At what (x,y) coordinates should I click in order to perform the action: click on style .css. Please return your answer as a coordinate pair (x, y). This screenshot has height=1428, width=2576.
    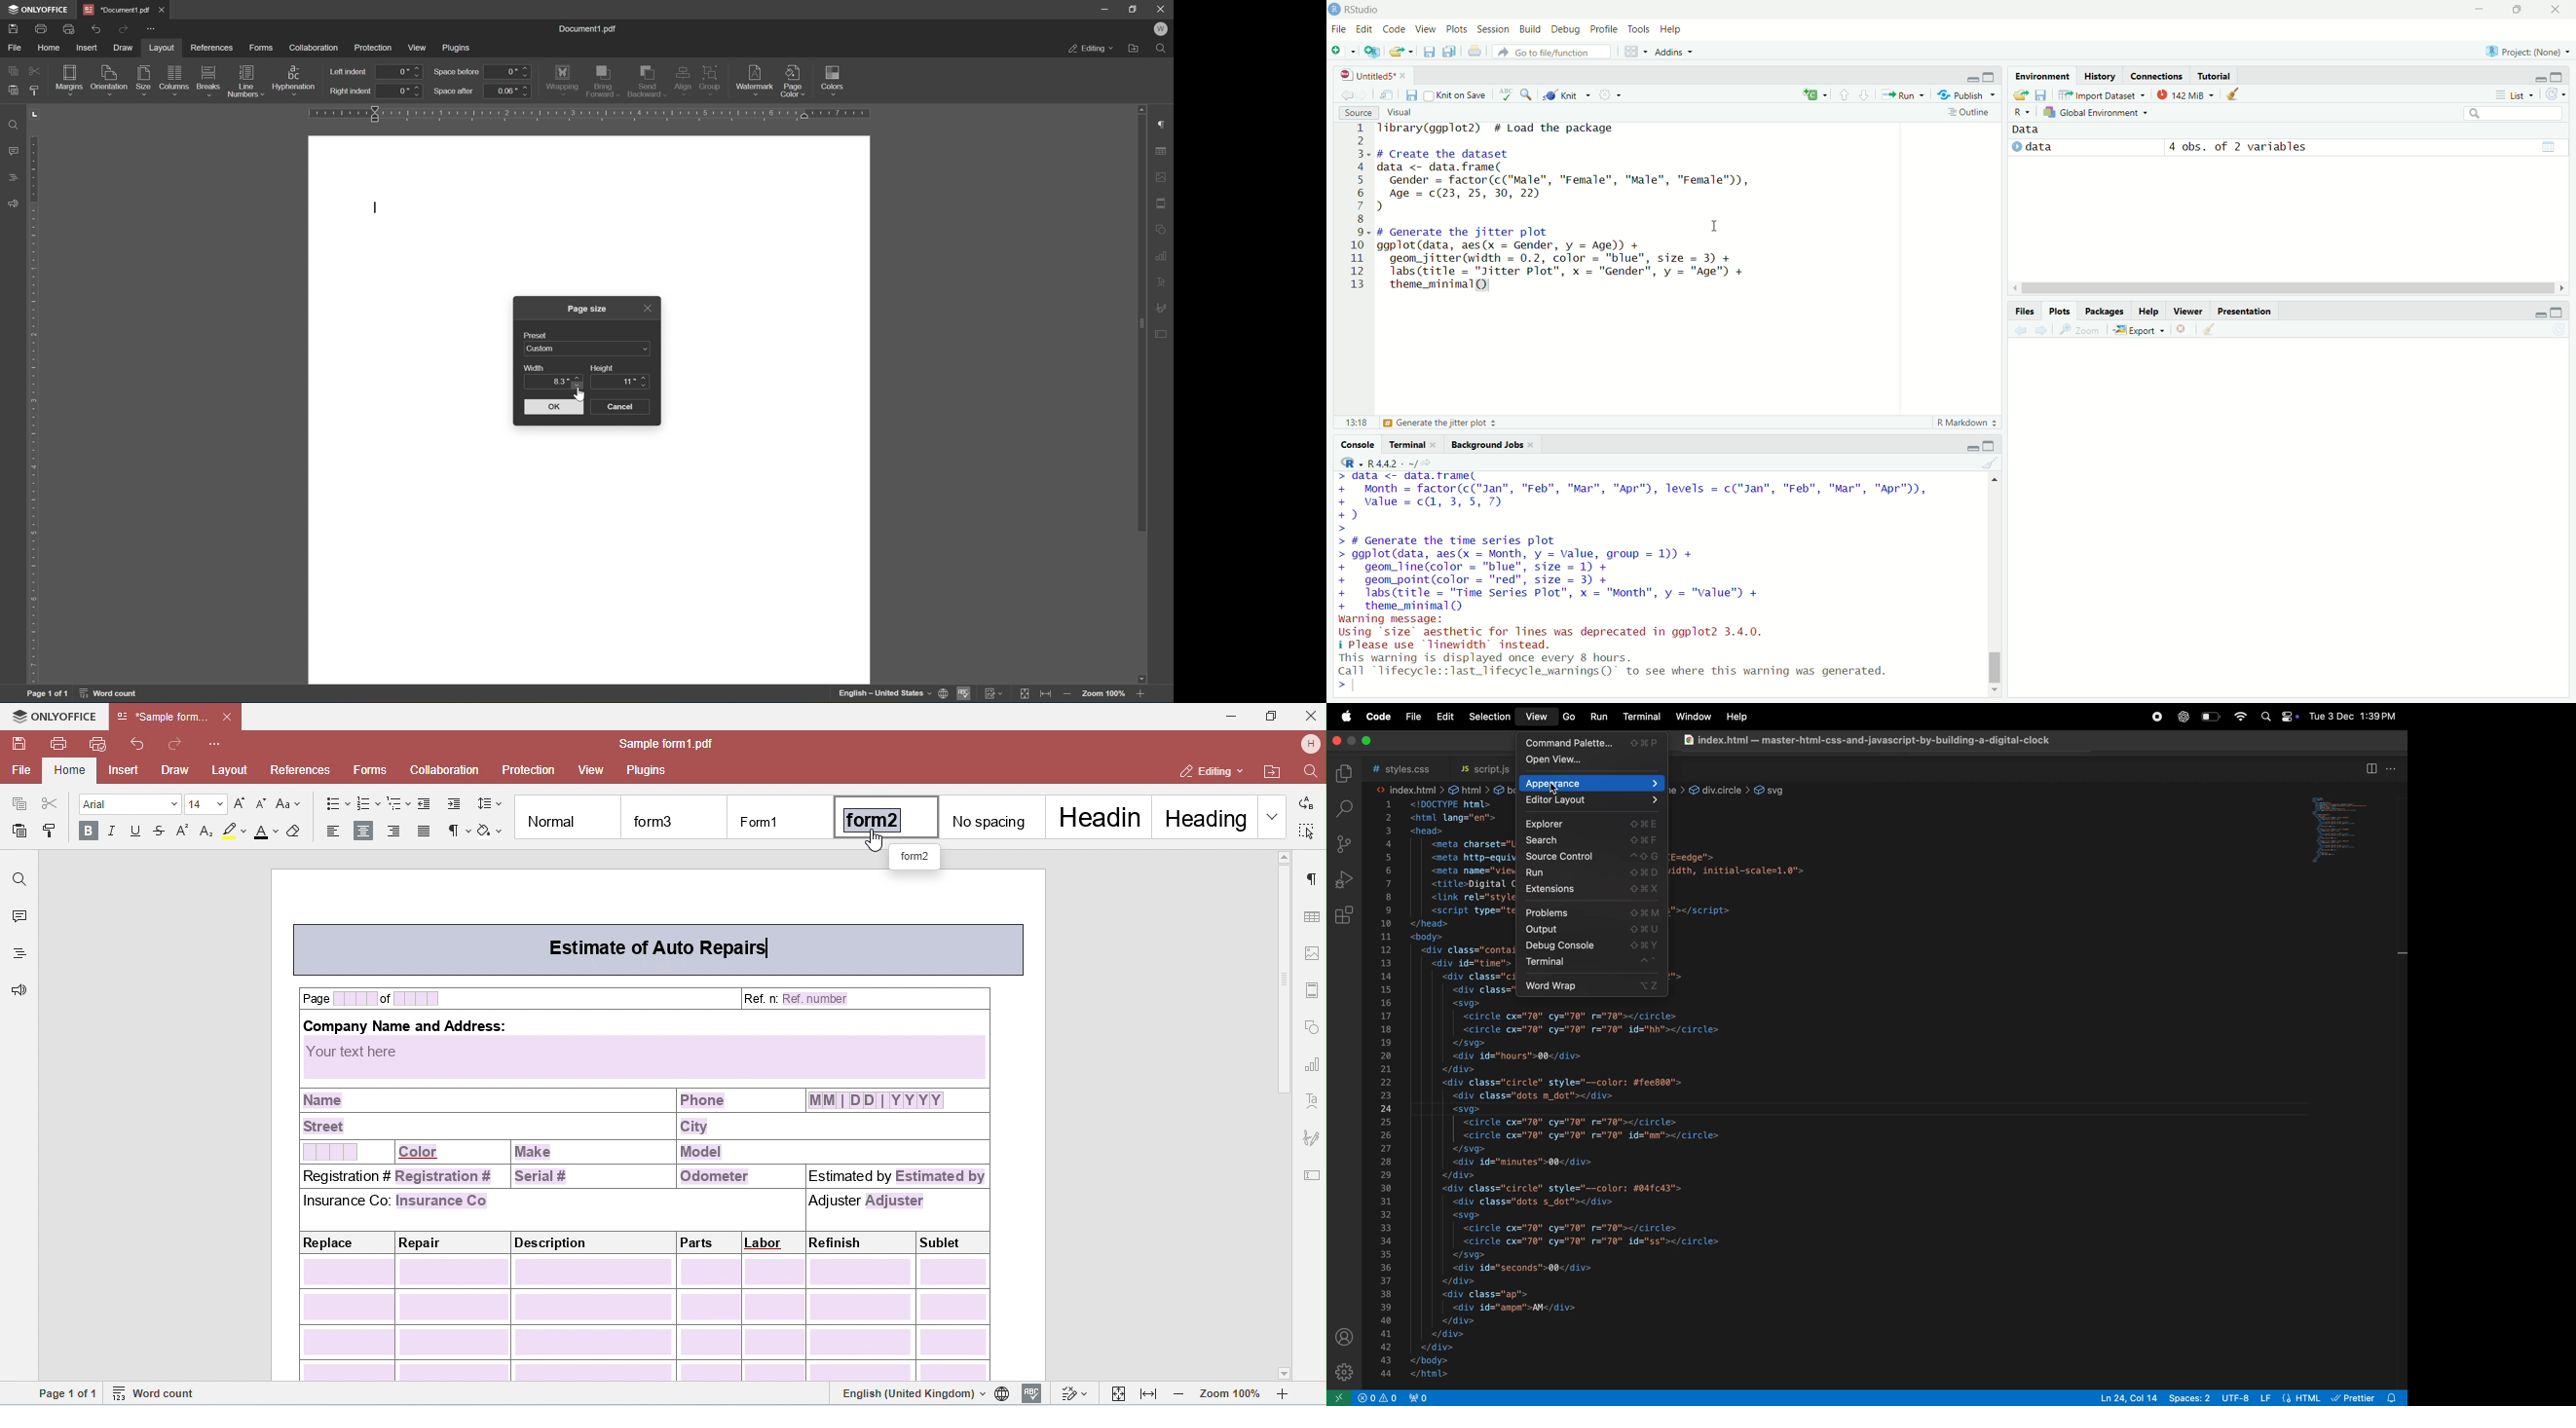
    Looking at the image, I should click on (1401, 768).